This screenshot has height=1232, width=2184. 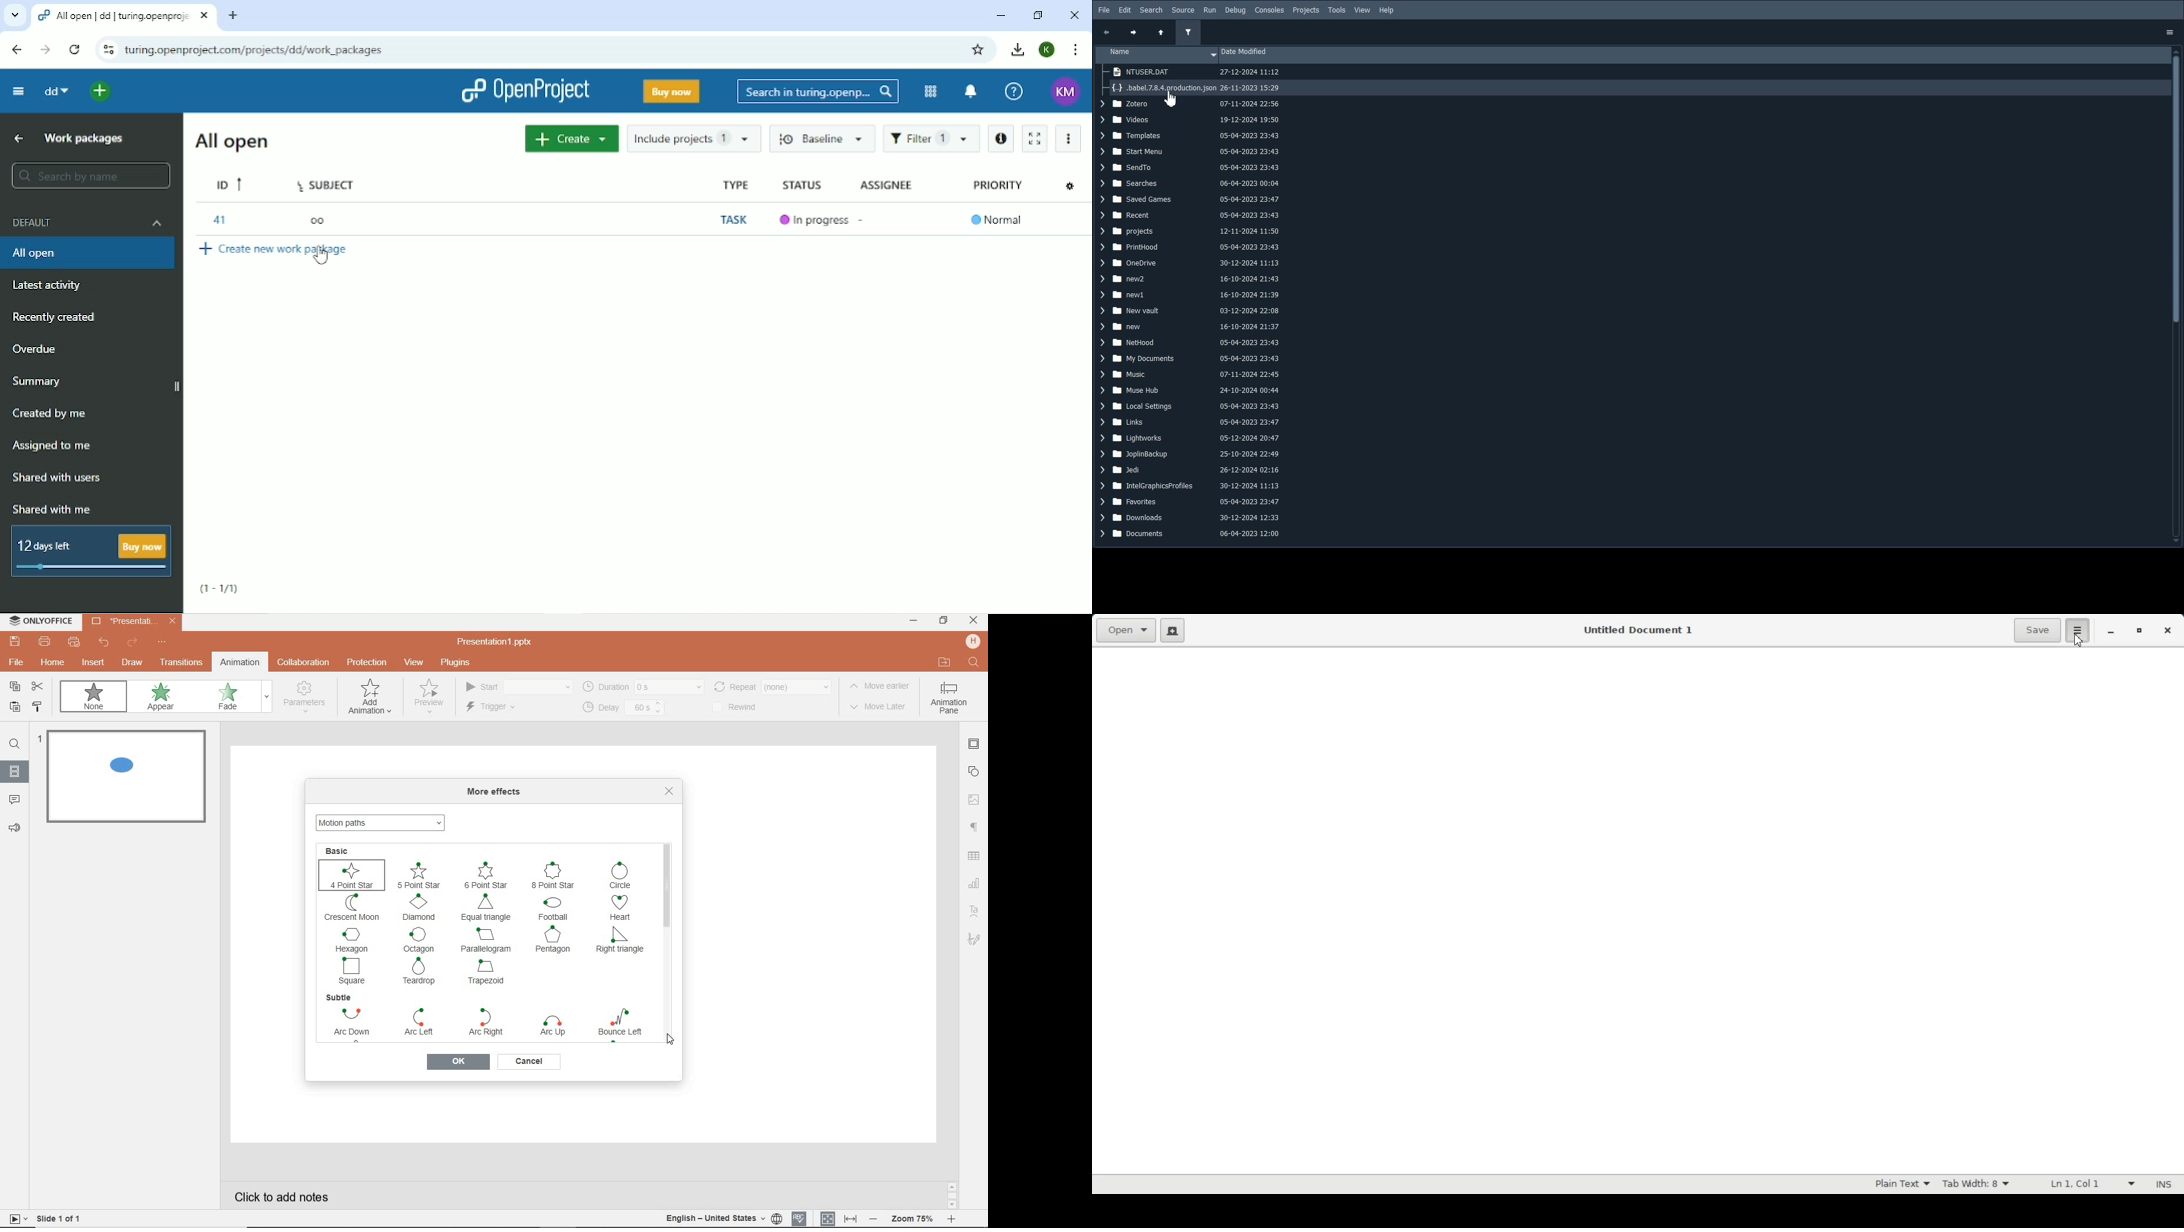 What do you see at coordinates (307, 698) in the screenshot?
I see `parameters` at bounding box center [307, 698].